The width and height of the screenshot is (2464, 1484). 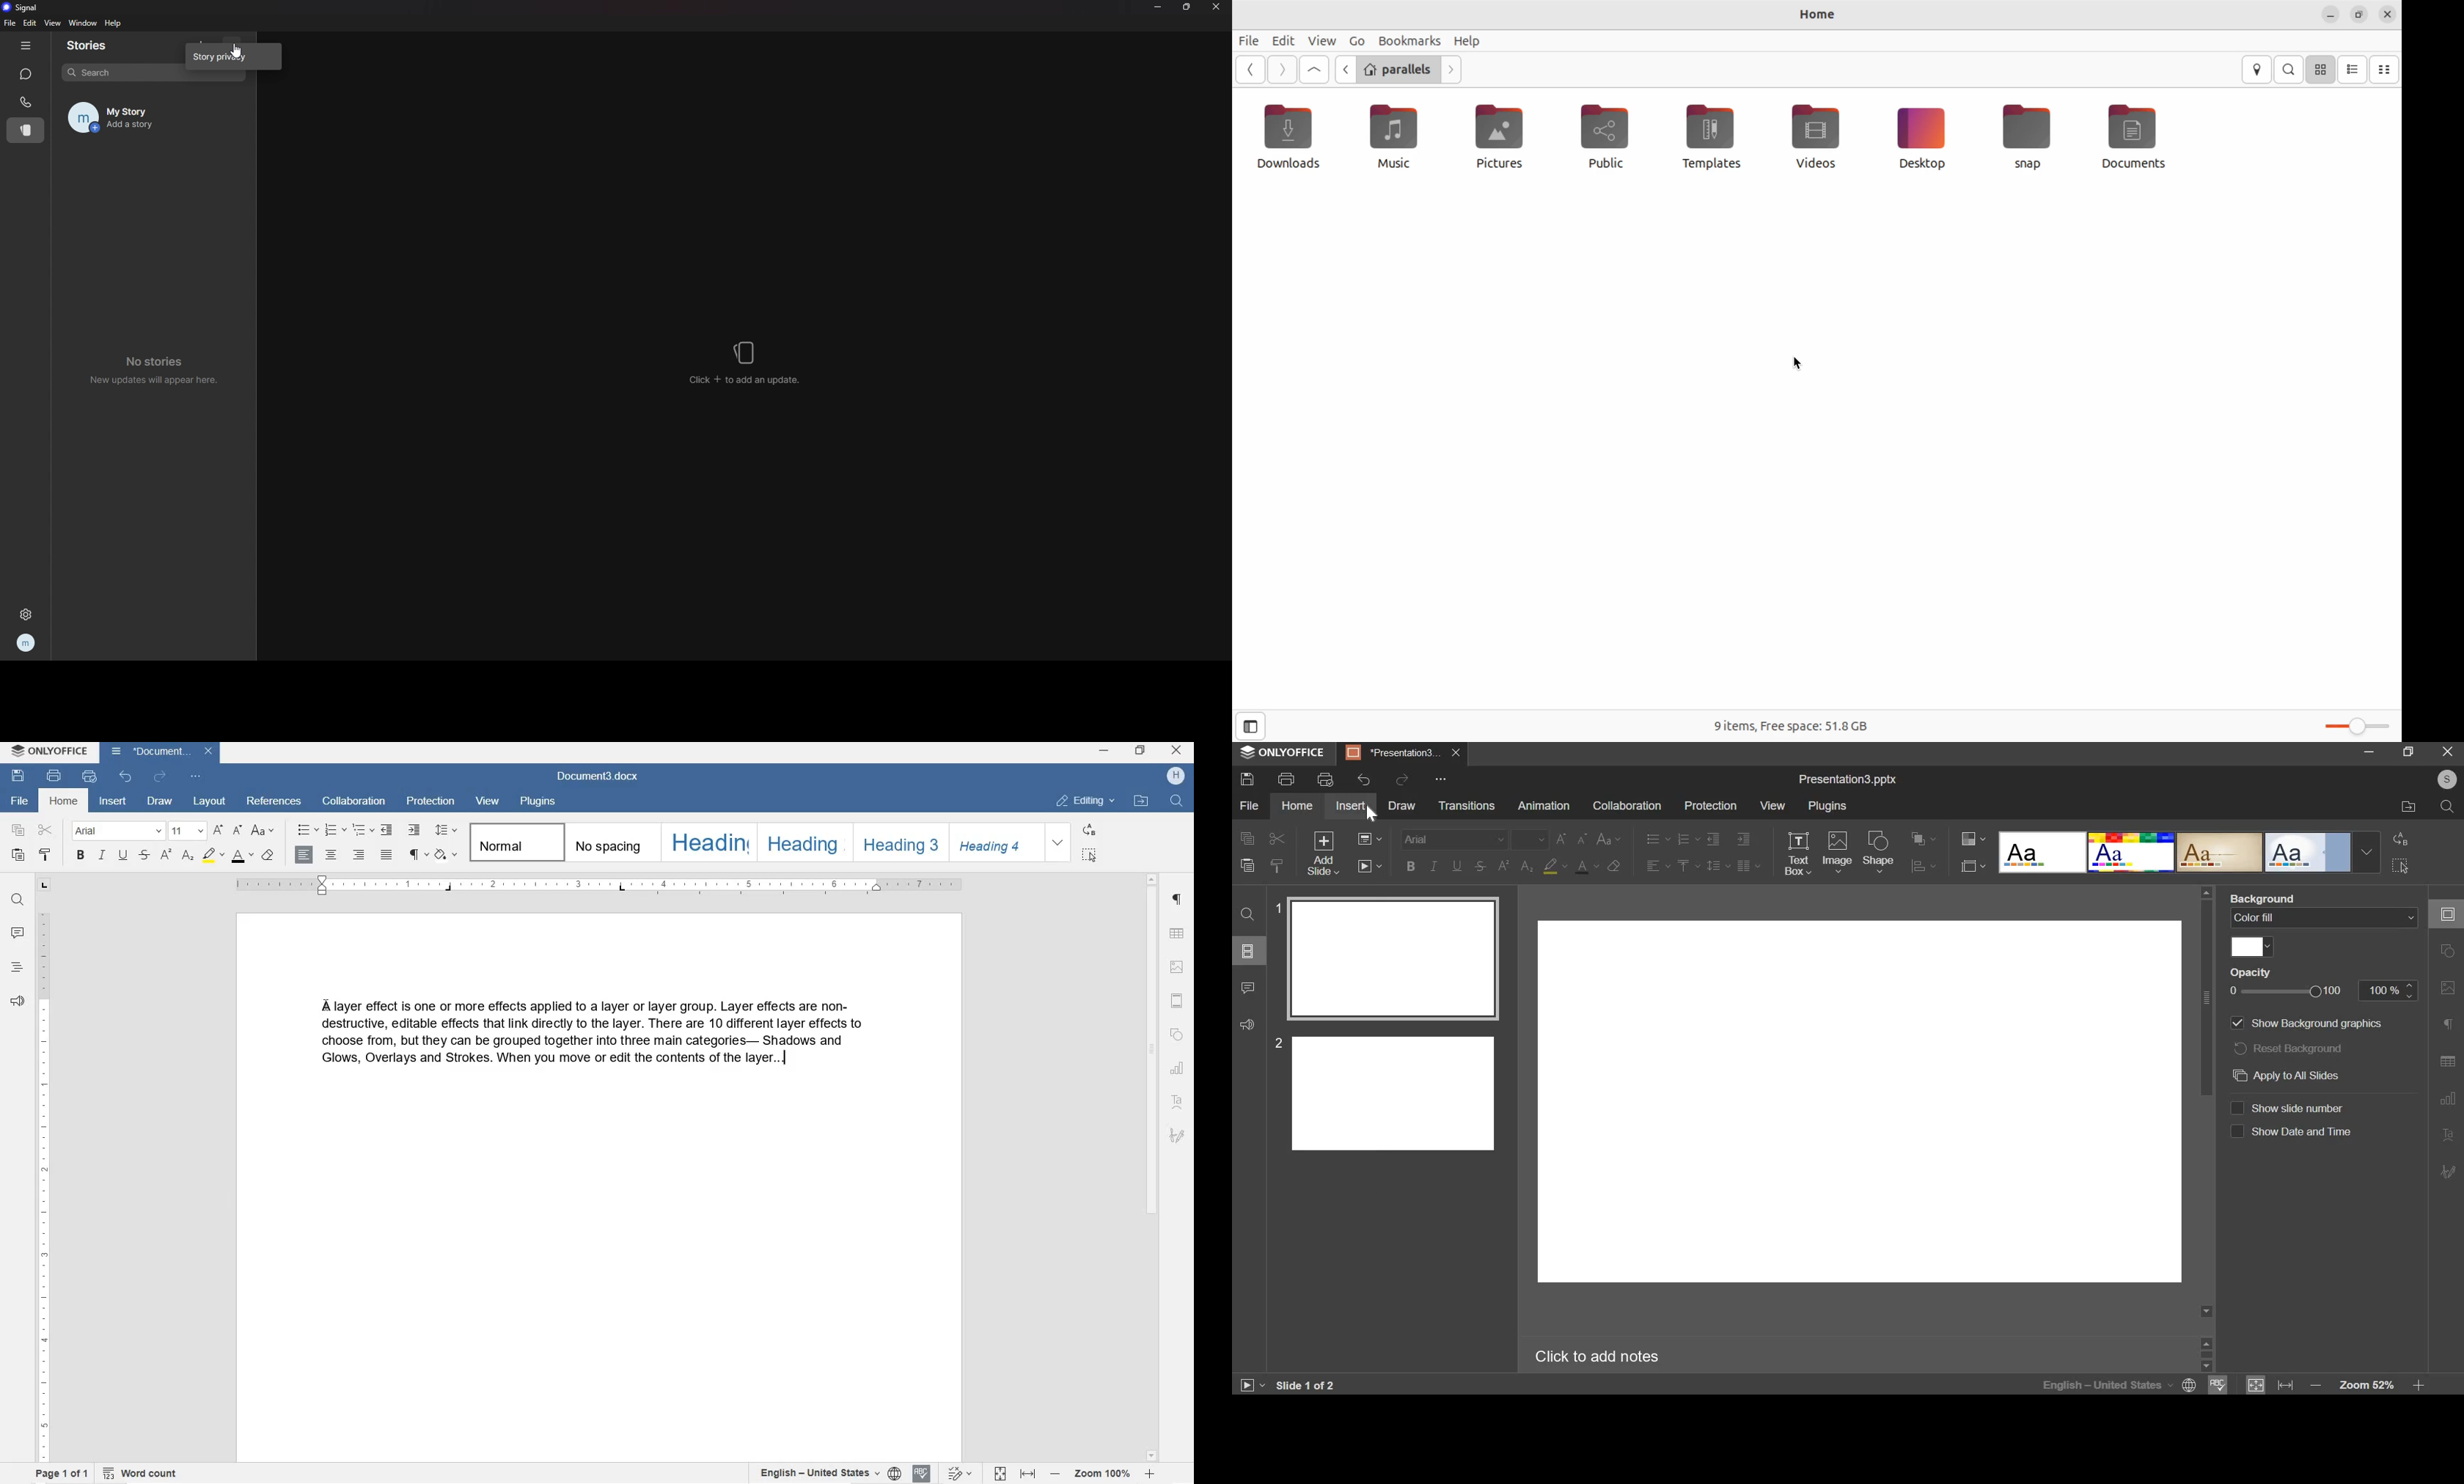 What do you see at coordinates (1188, 8) in the screenshot?
I see `resize` at bounding box center [1188, 8].